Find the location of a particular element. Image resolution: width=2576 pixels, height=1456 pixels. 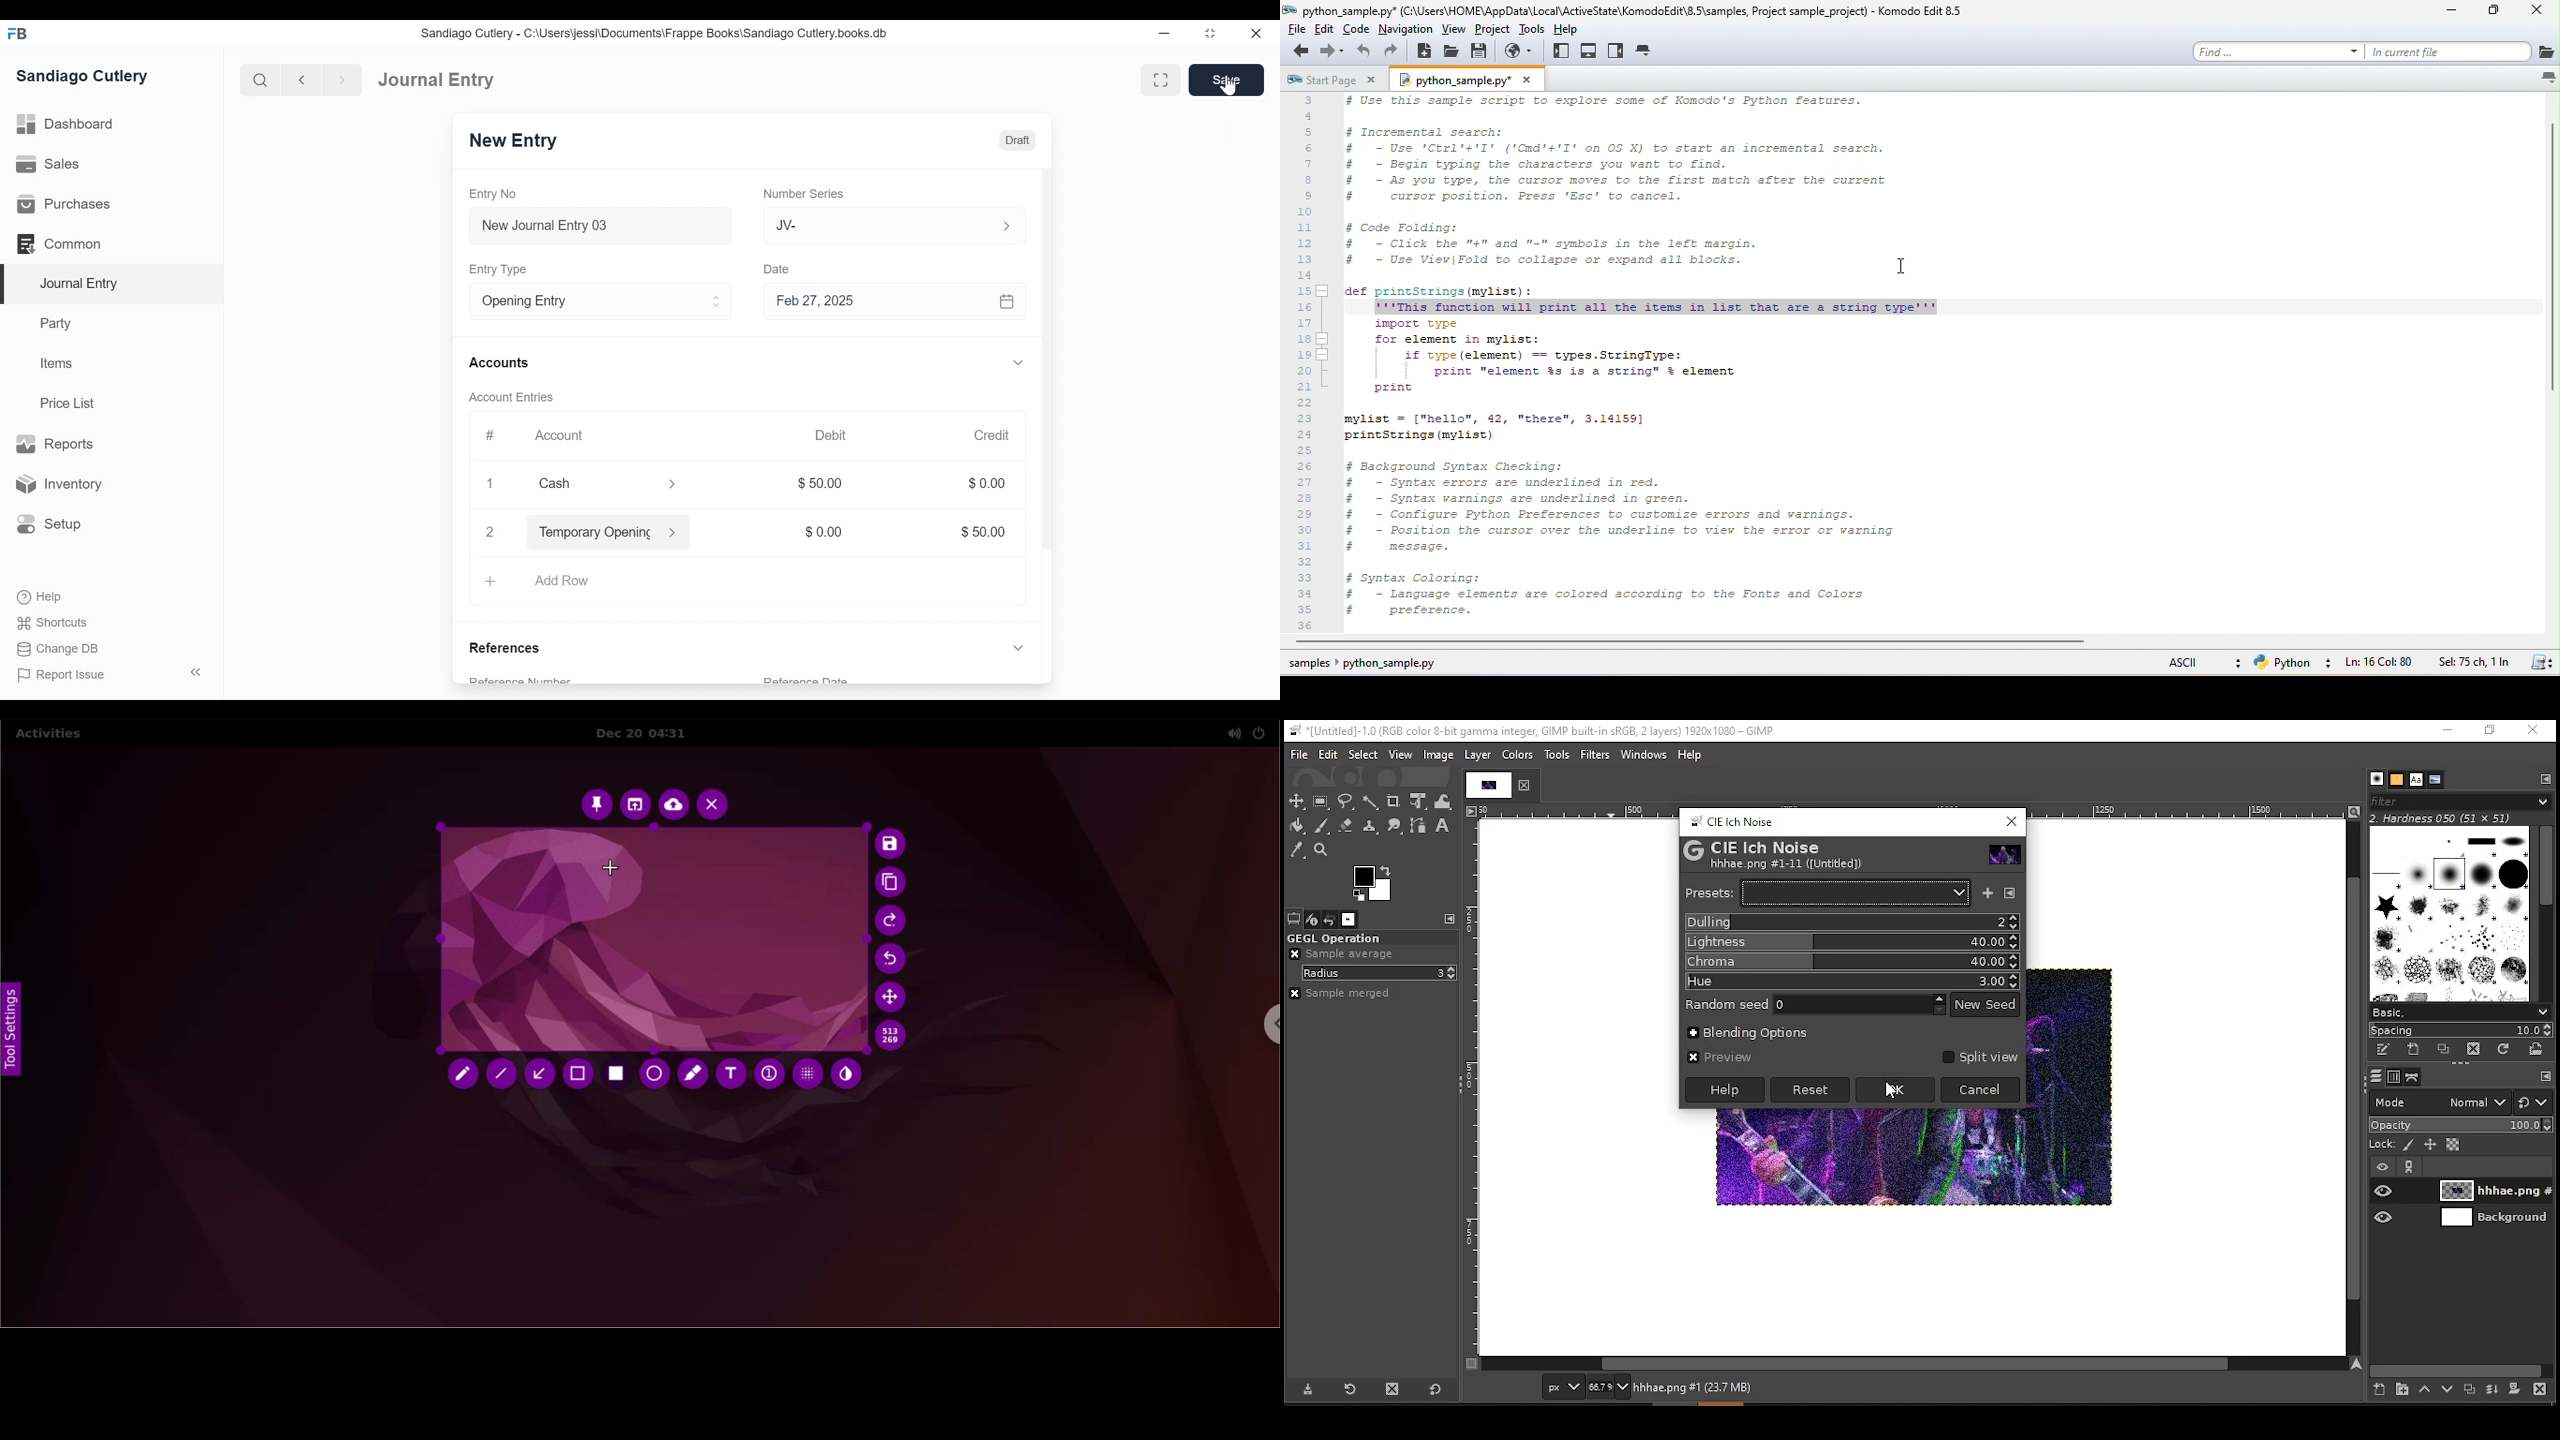

scroll bar is located at coordinates (2544, 913).